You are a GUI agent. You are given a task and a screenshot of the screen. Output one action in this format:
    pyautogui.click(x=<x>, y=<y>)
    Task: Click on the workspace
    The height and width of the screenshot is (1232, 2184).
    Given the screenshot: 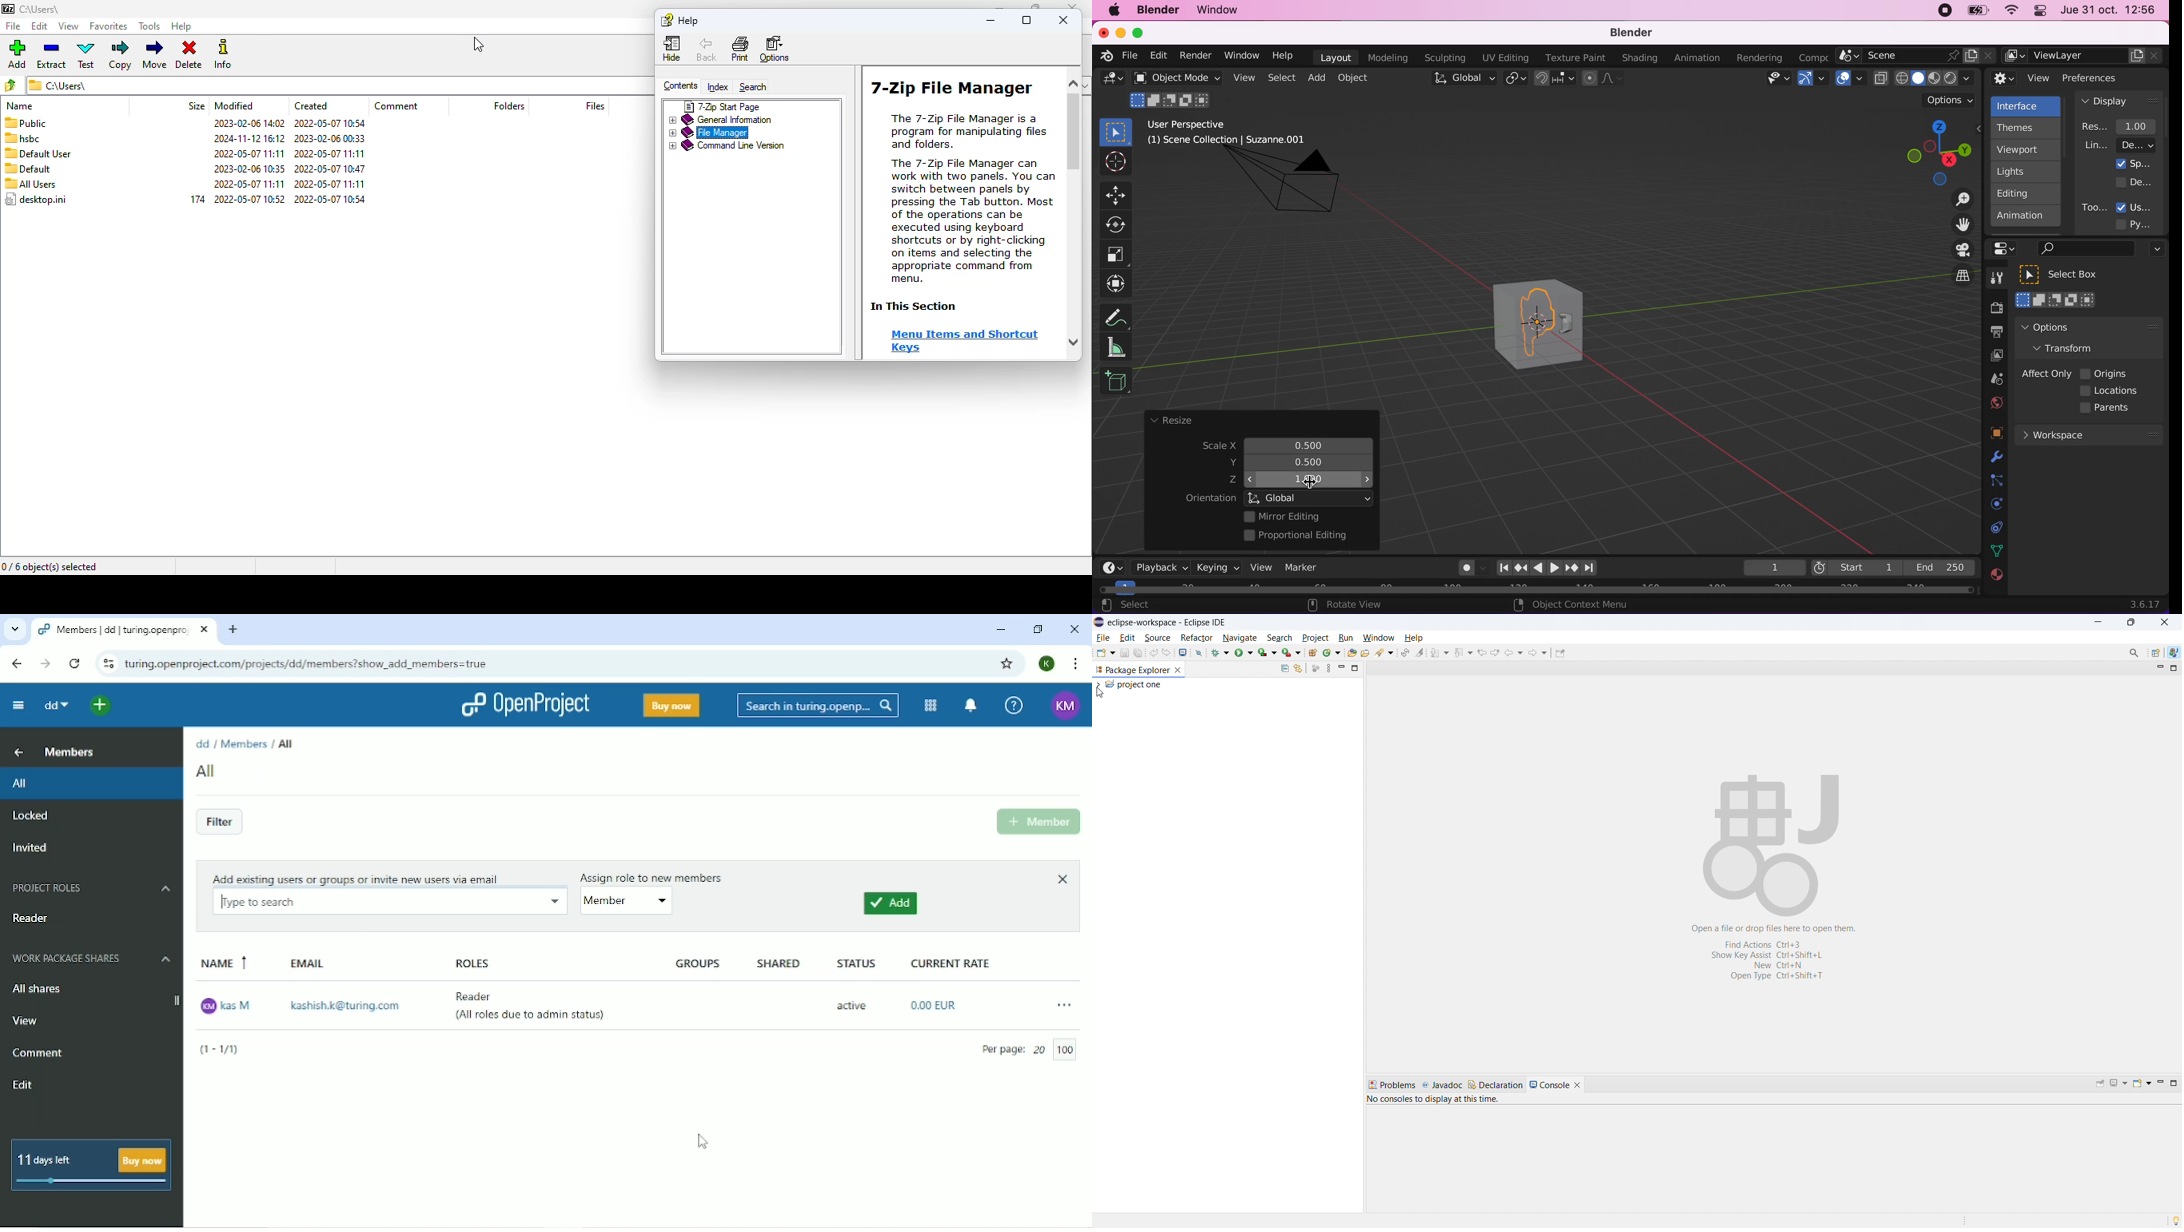 What is the action you would take?
    pyautogui.click(x=2088, y=434)
    